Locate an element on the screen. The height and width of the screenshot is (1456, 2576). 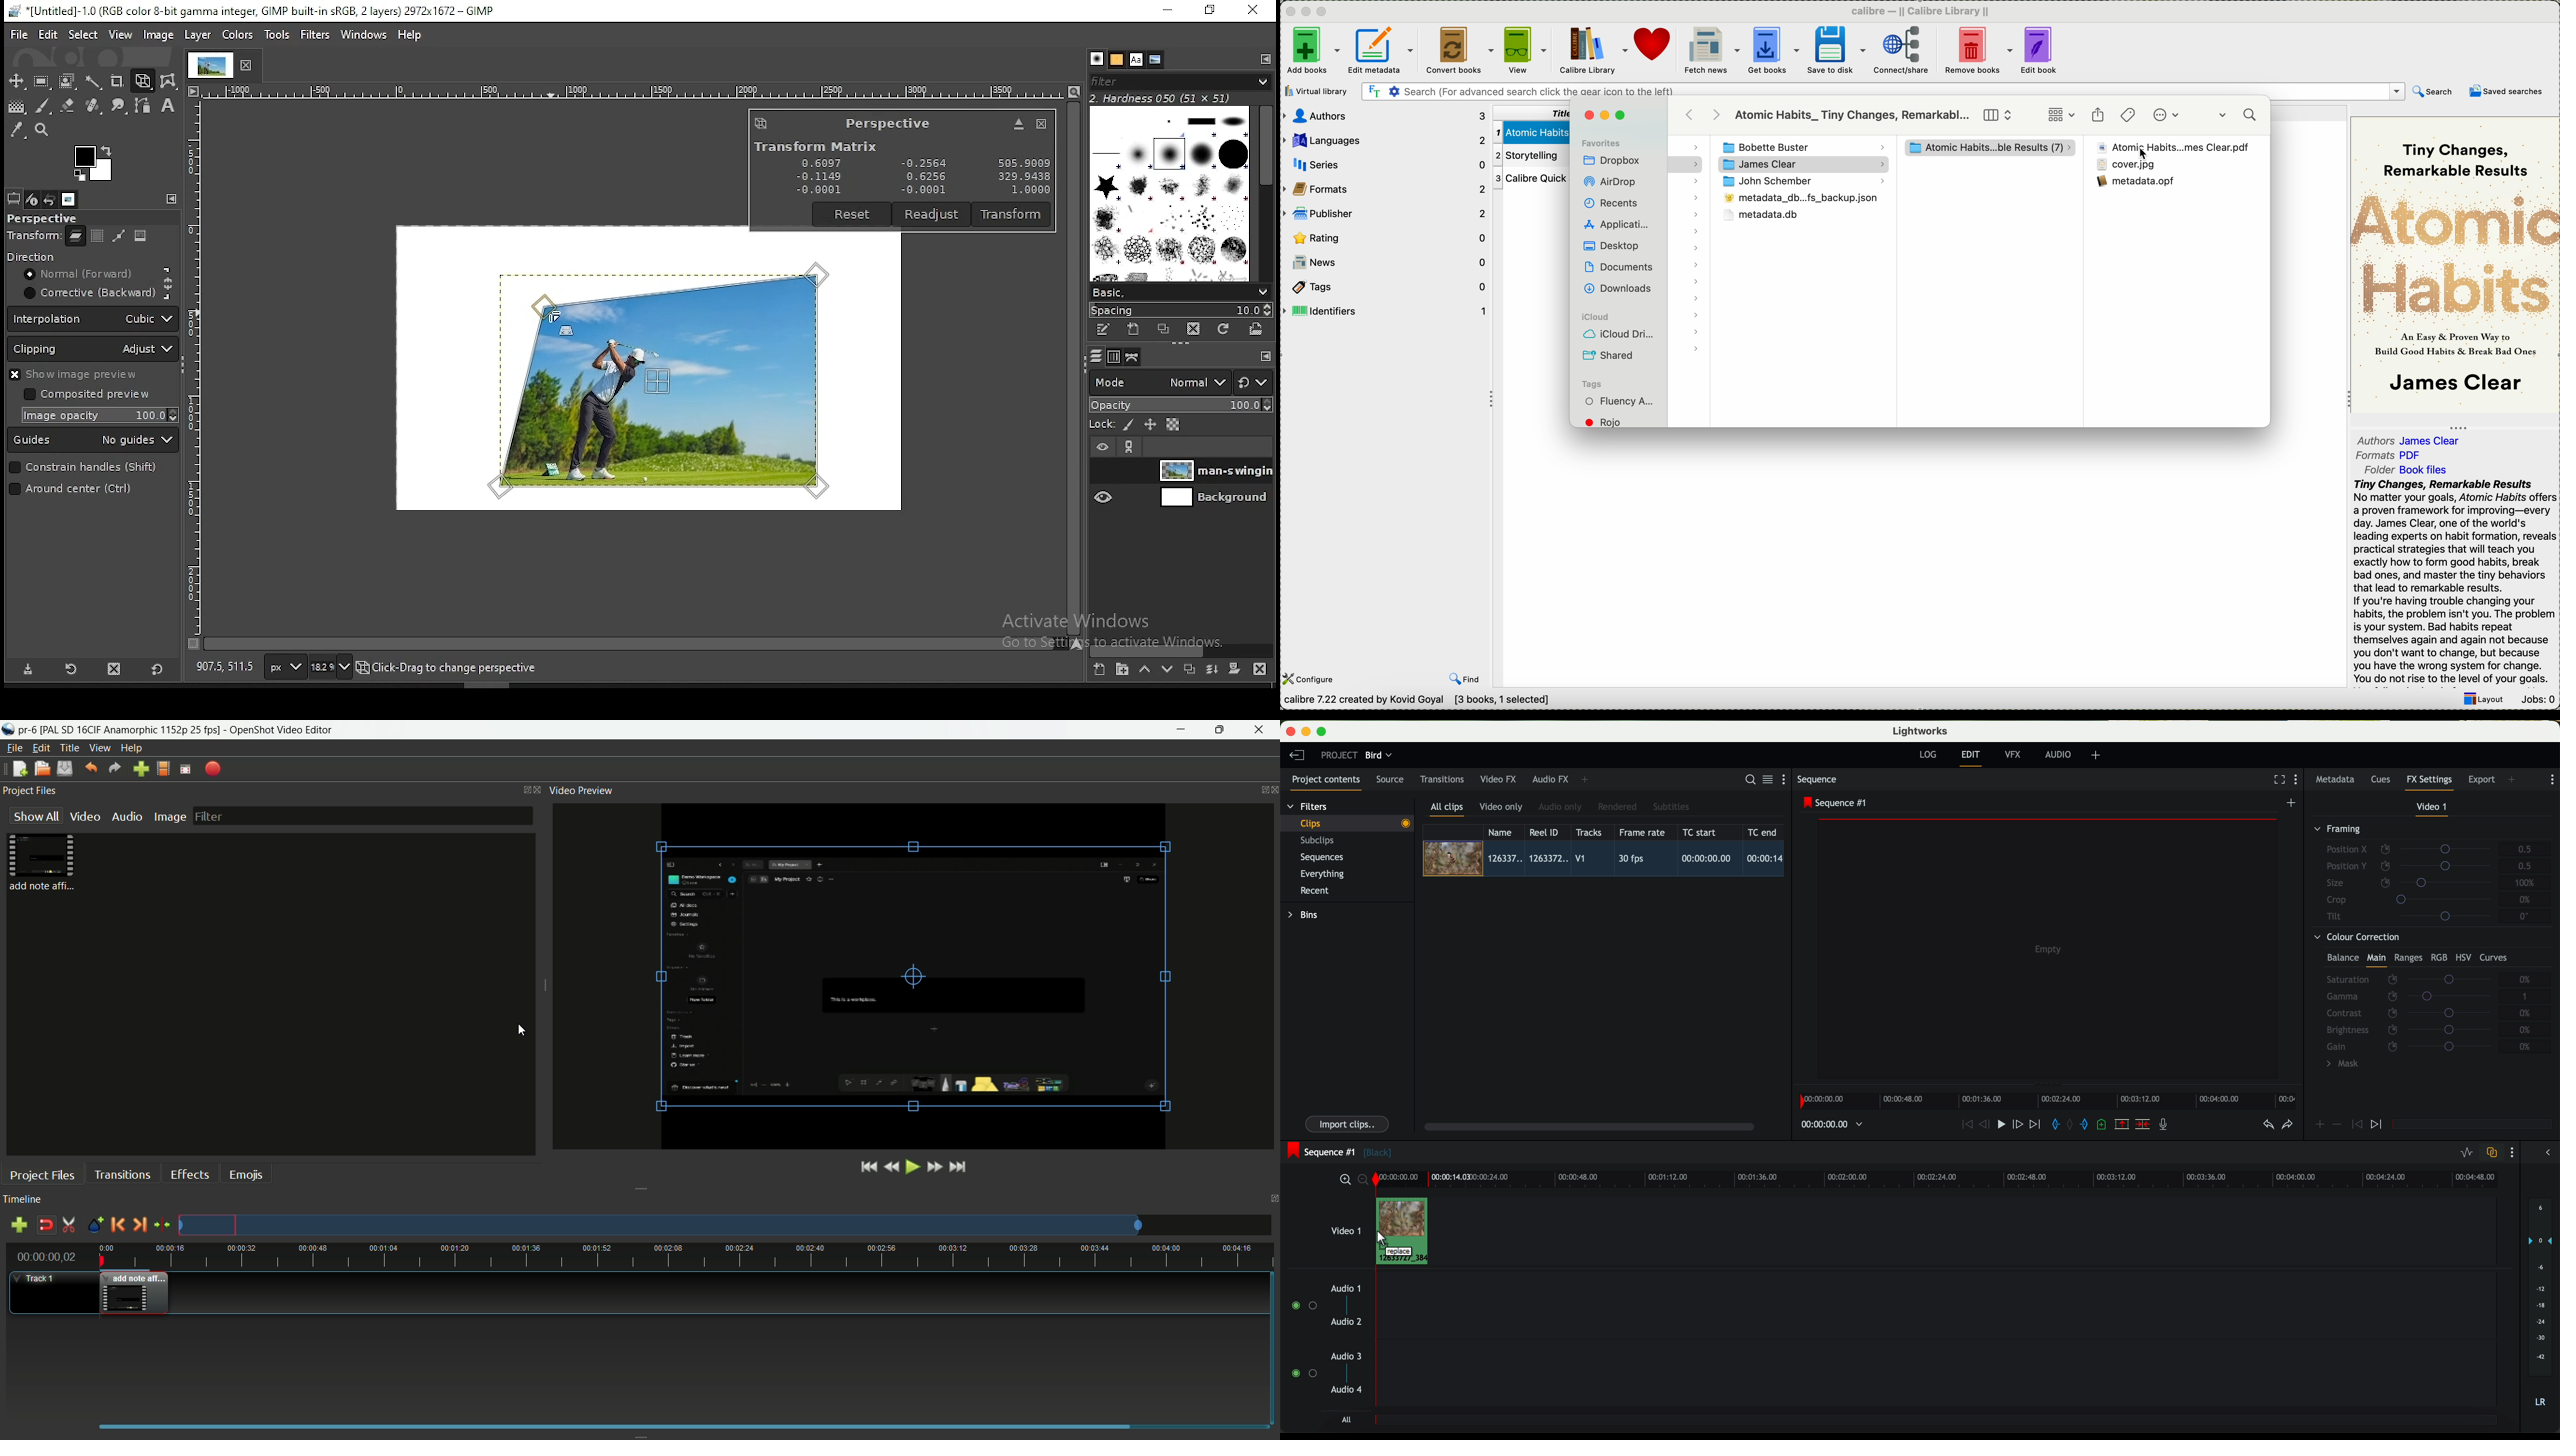
layer  is located at coordinates (1212, 498).